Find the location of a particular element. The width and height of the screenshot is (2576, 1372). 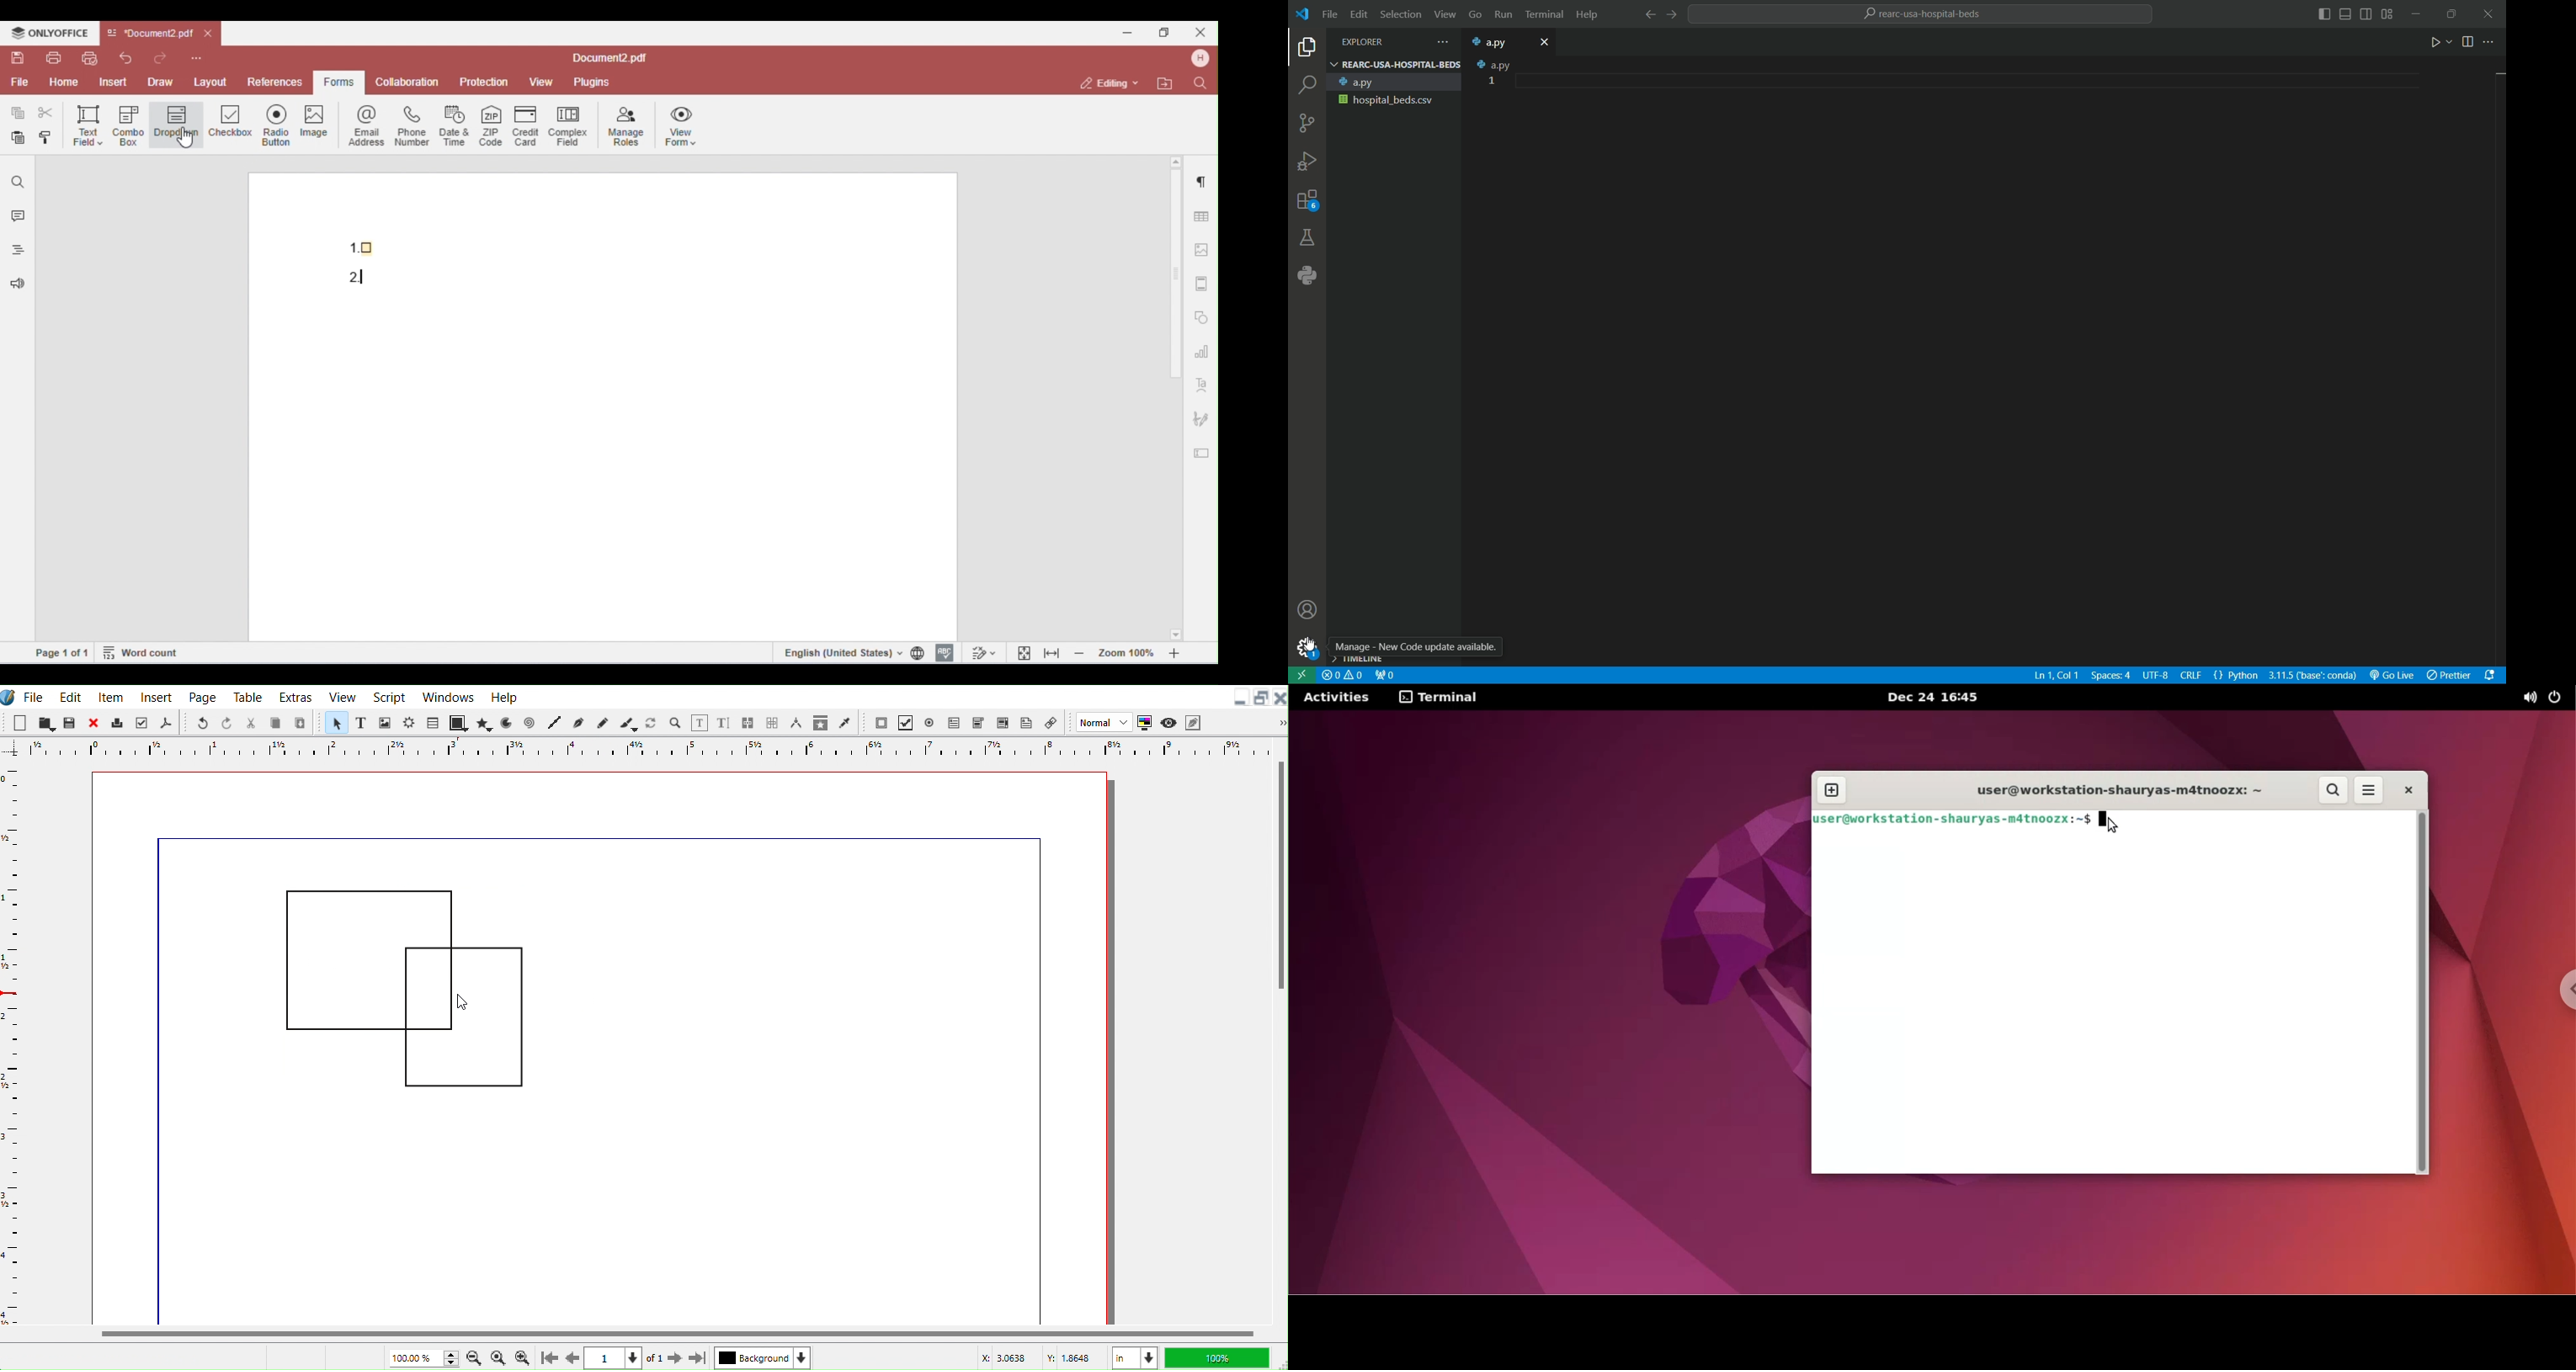

Eye dropper is located at coordinates (845, 722).